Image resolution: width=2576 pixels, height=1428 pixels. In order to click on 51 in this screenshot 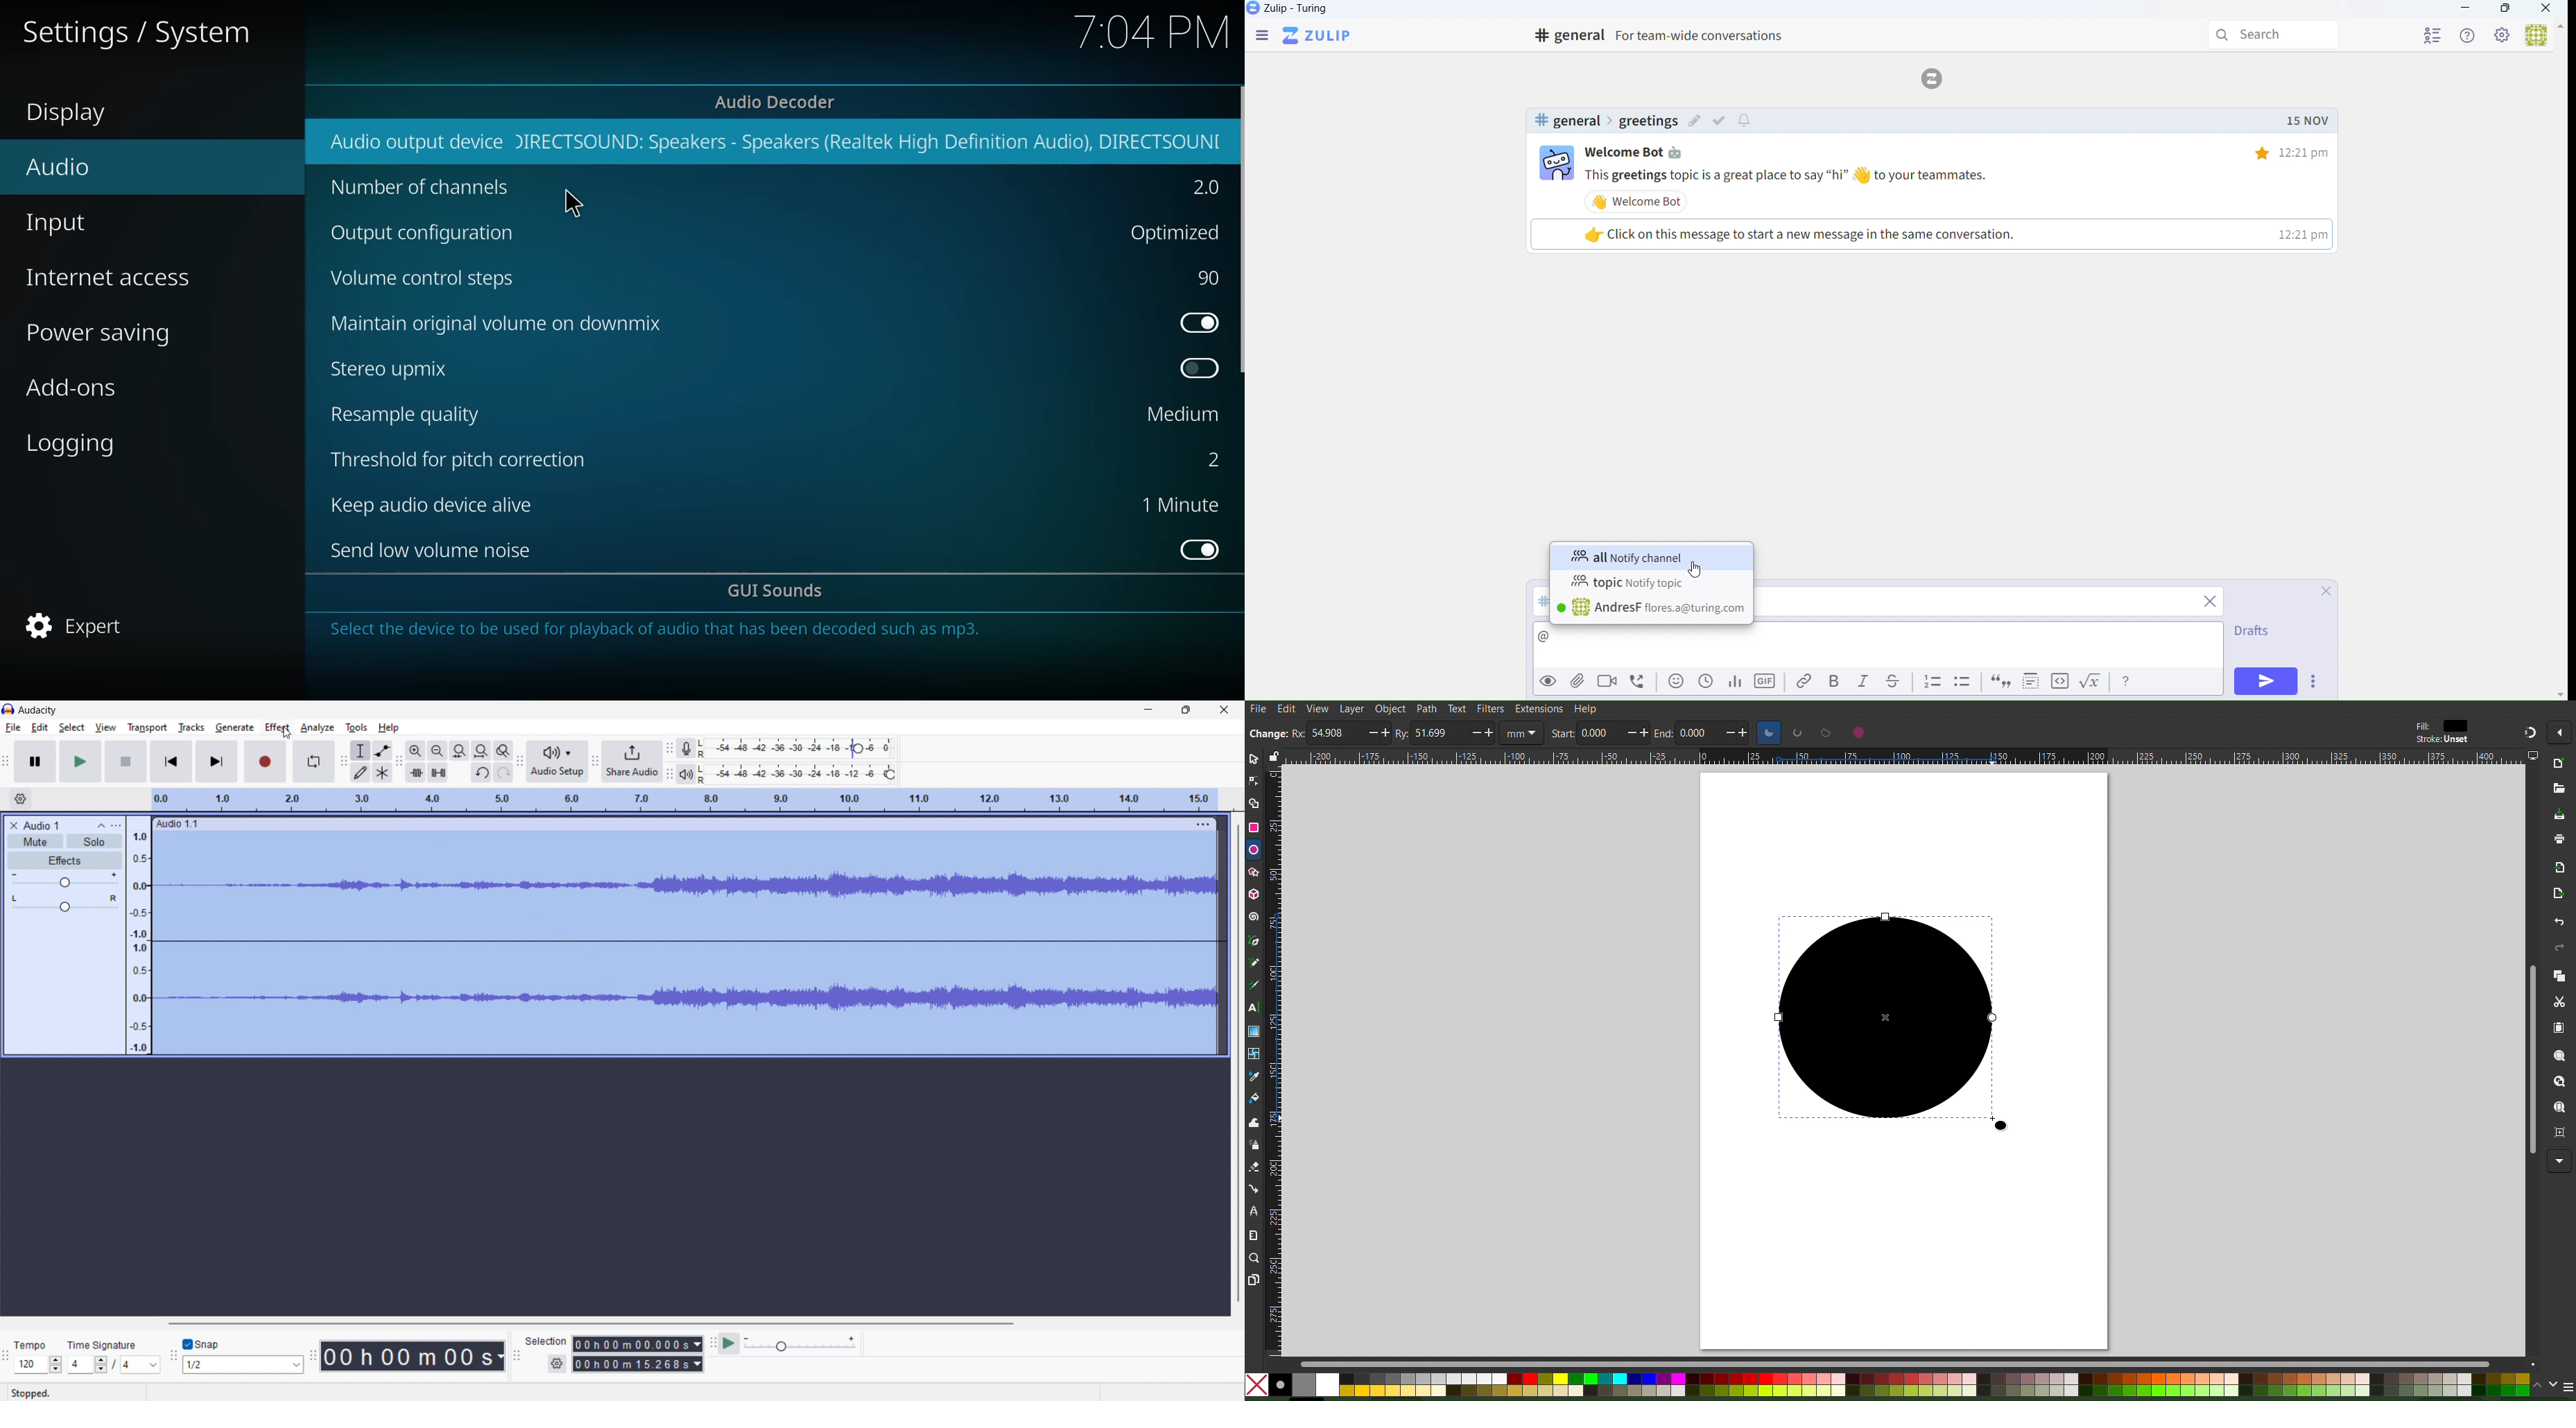, I will do `click(1437, 733)`.